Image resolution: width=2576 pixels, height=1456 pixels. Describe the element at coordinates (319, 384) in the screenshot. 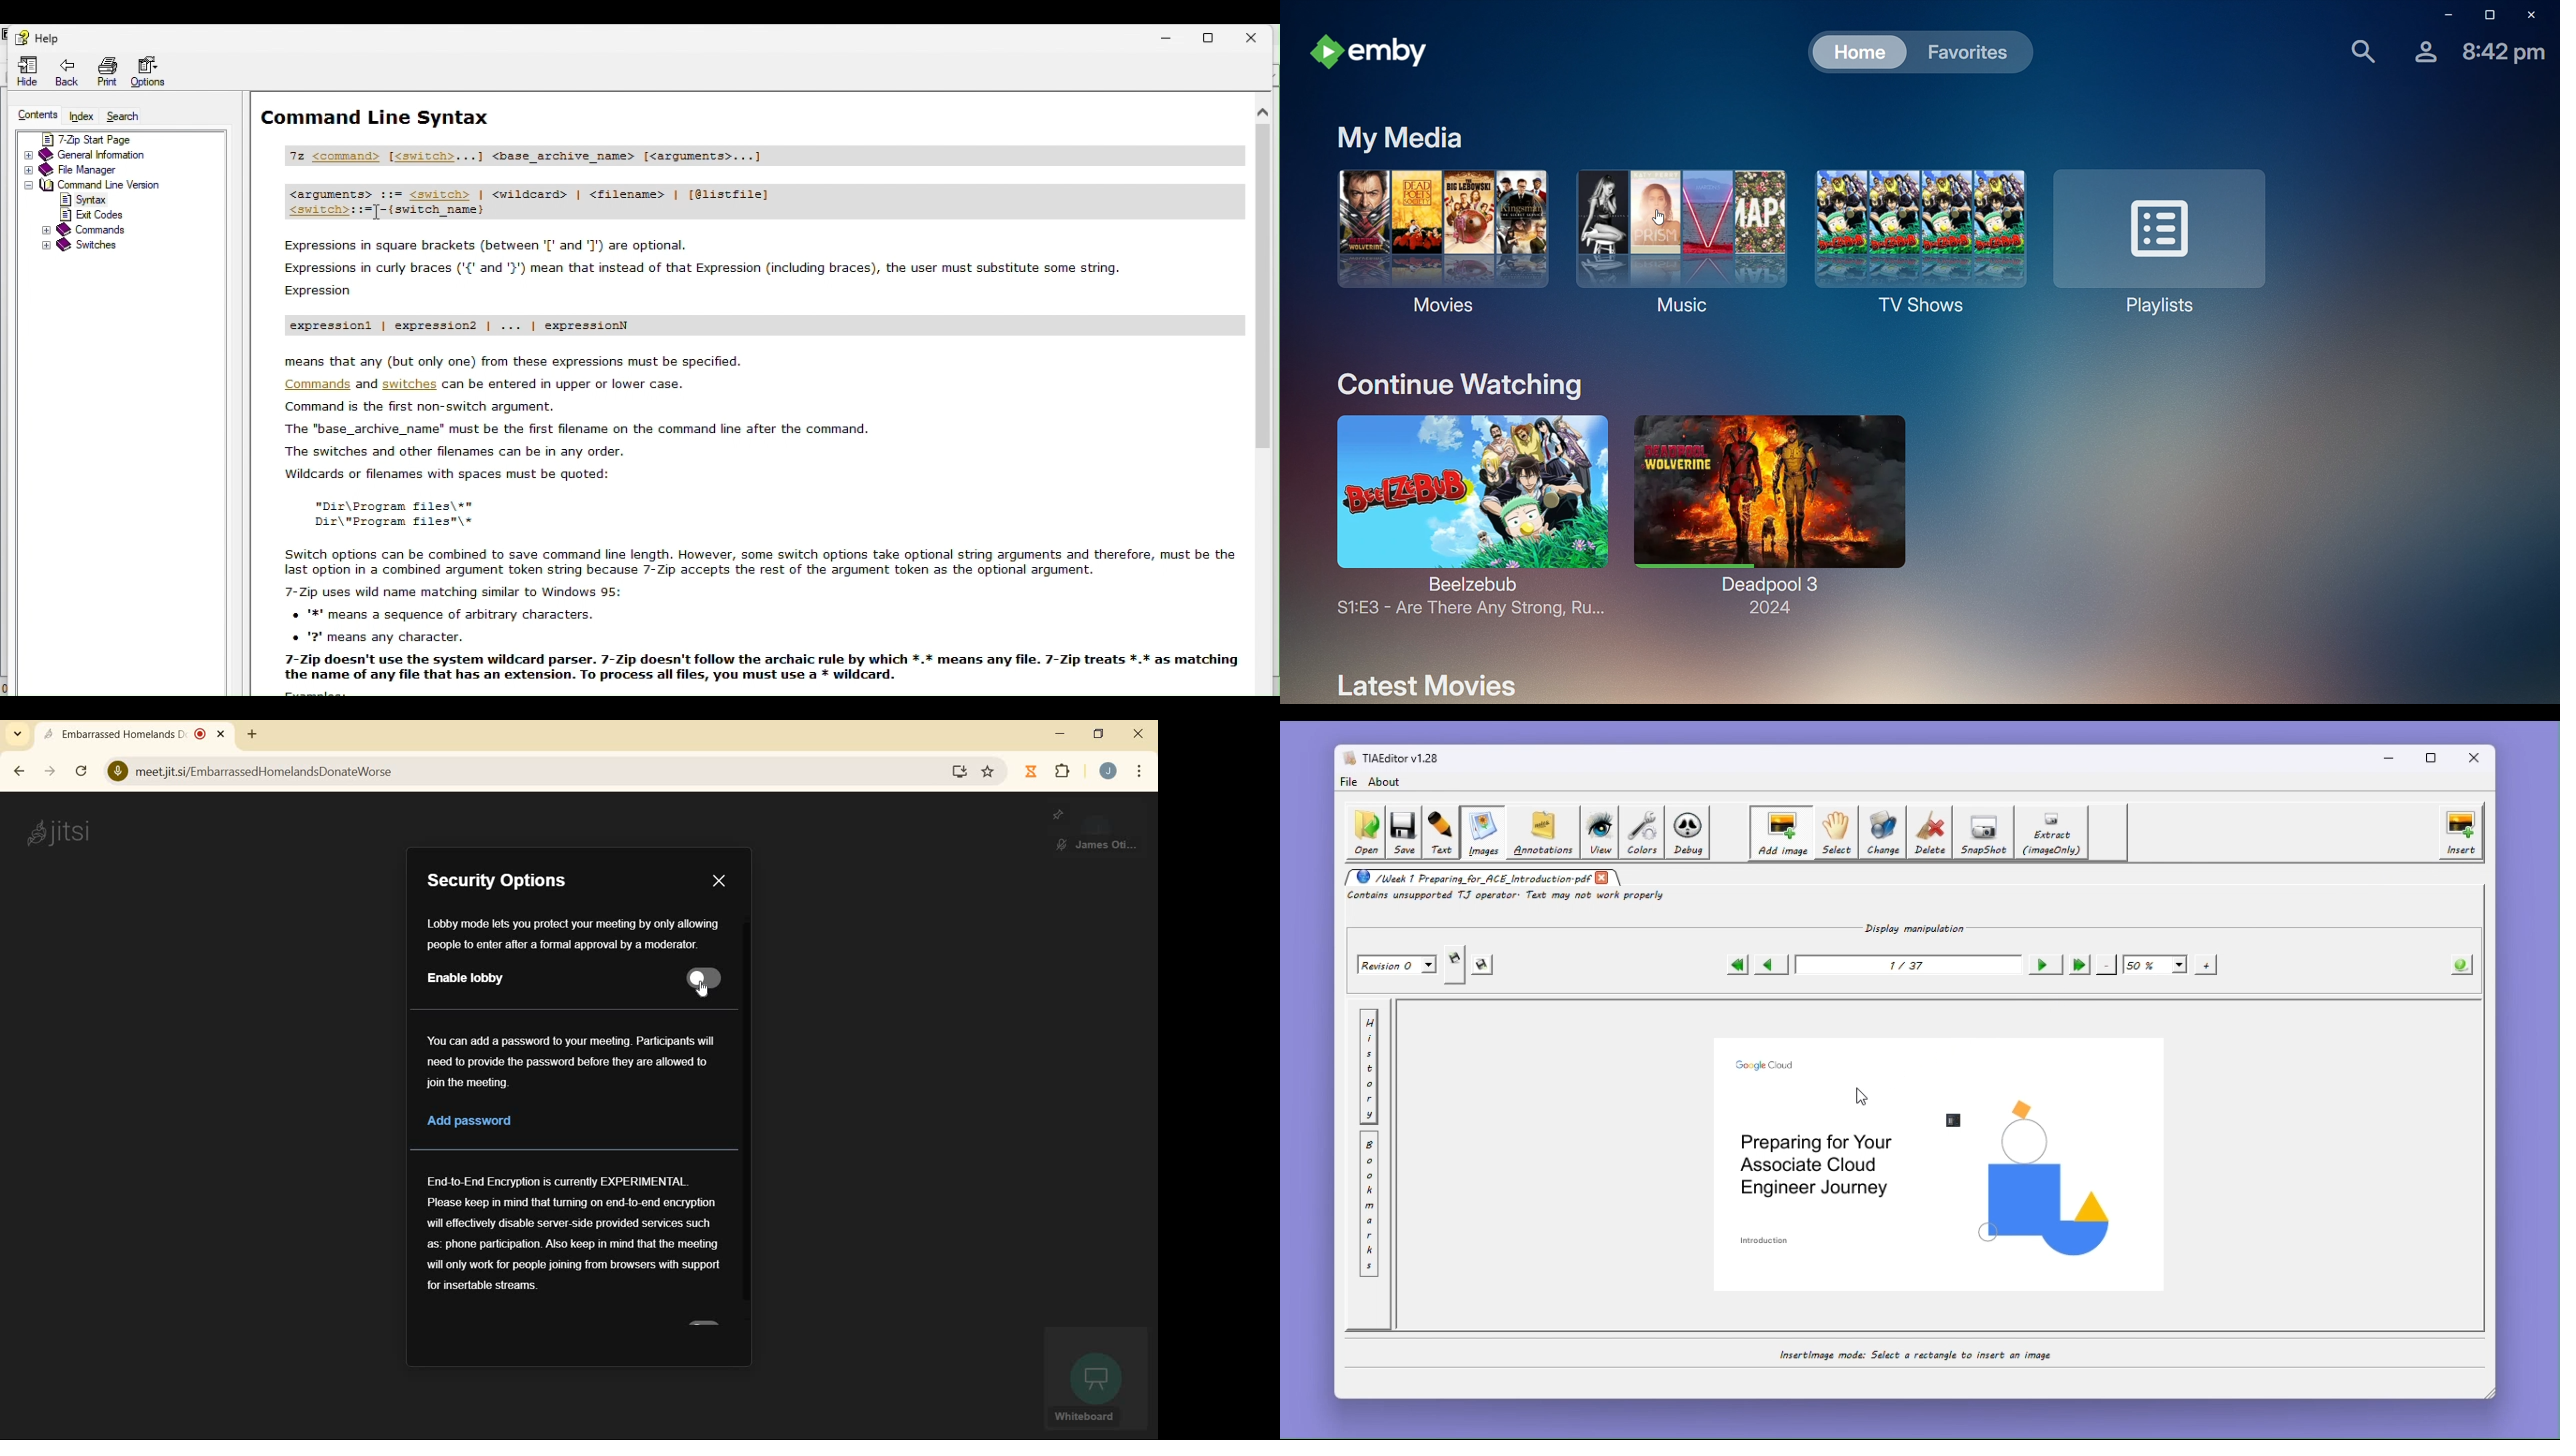

I see `commands` at that location.